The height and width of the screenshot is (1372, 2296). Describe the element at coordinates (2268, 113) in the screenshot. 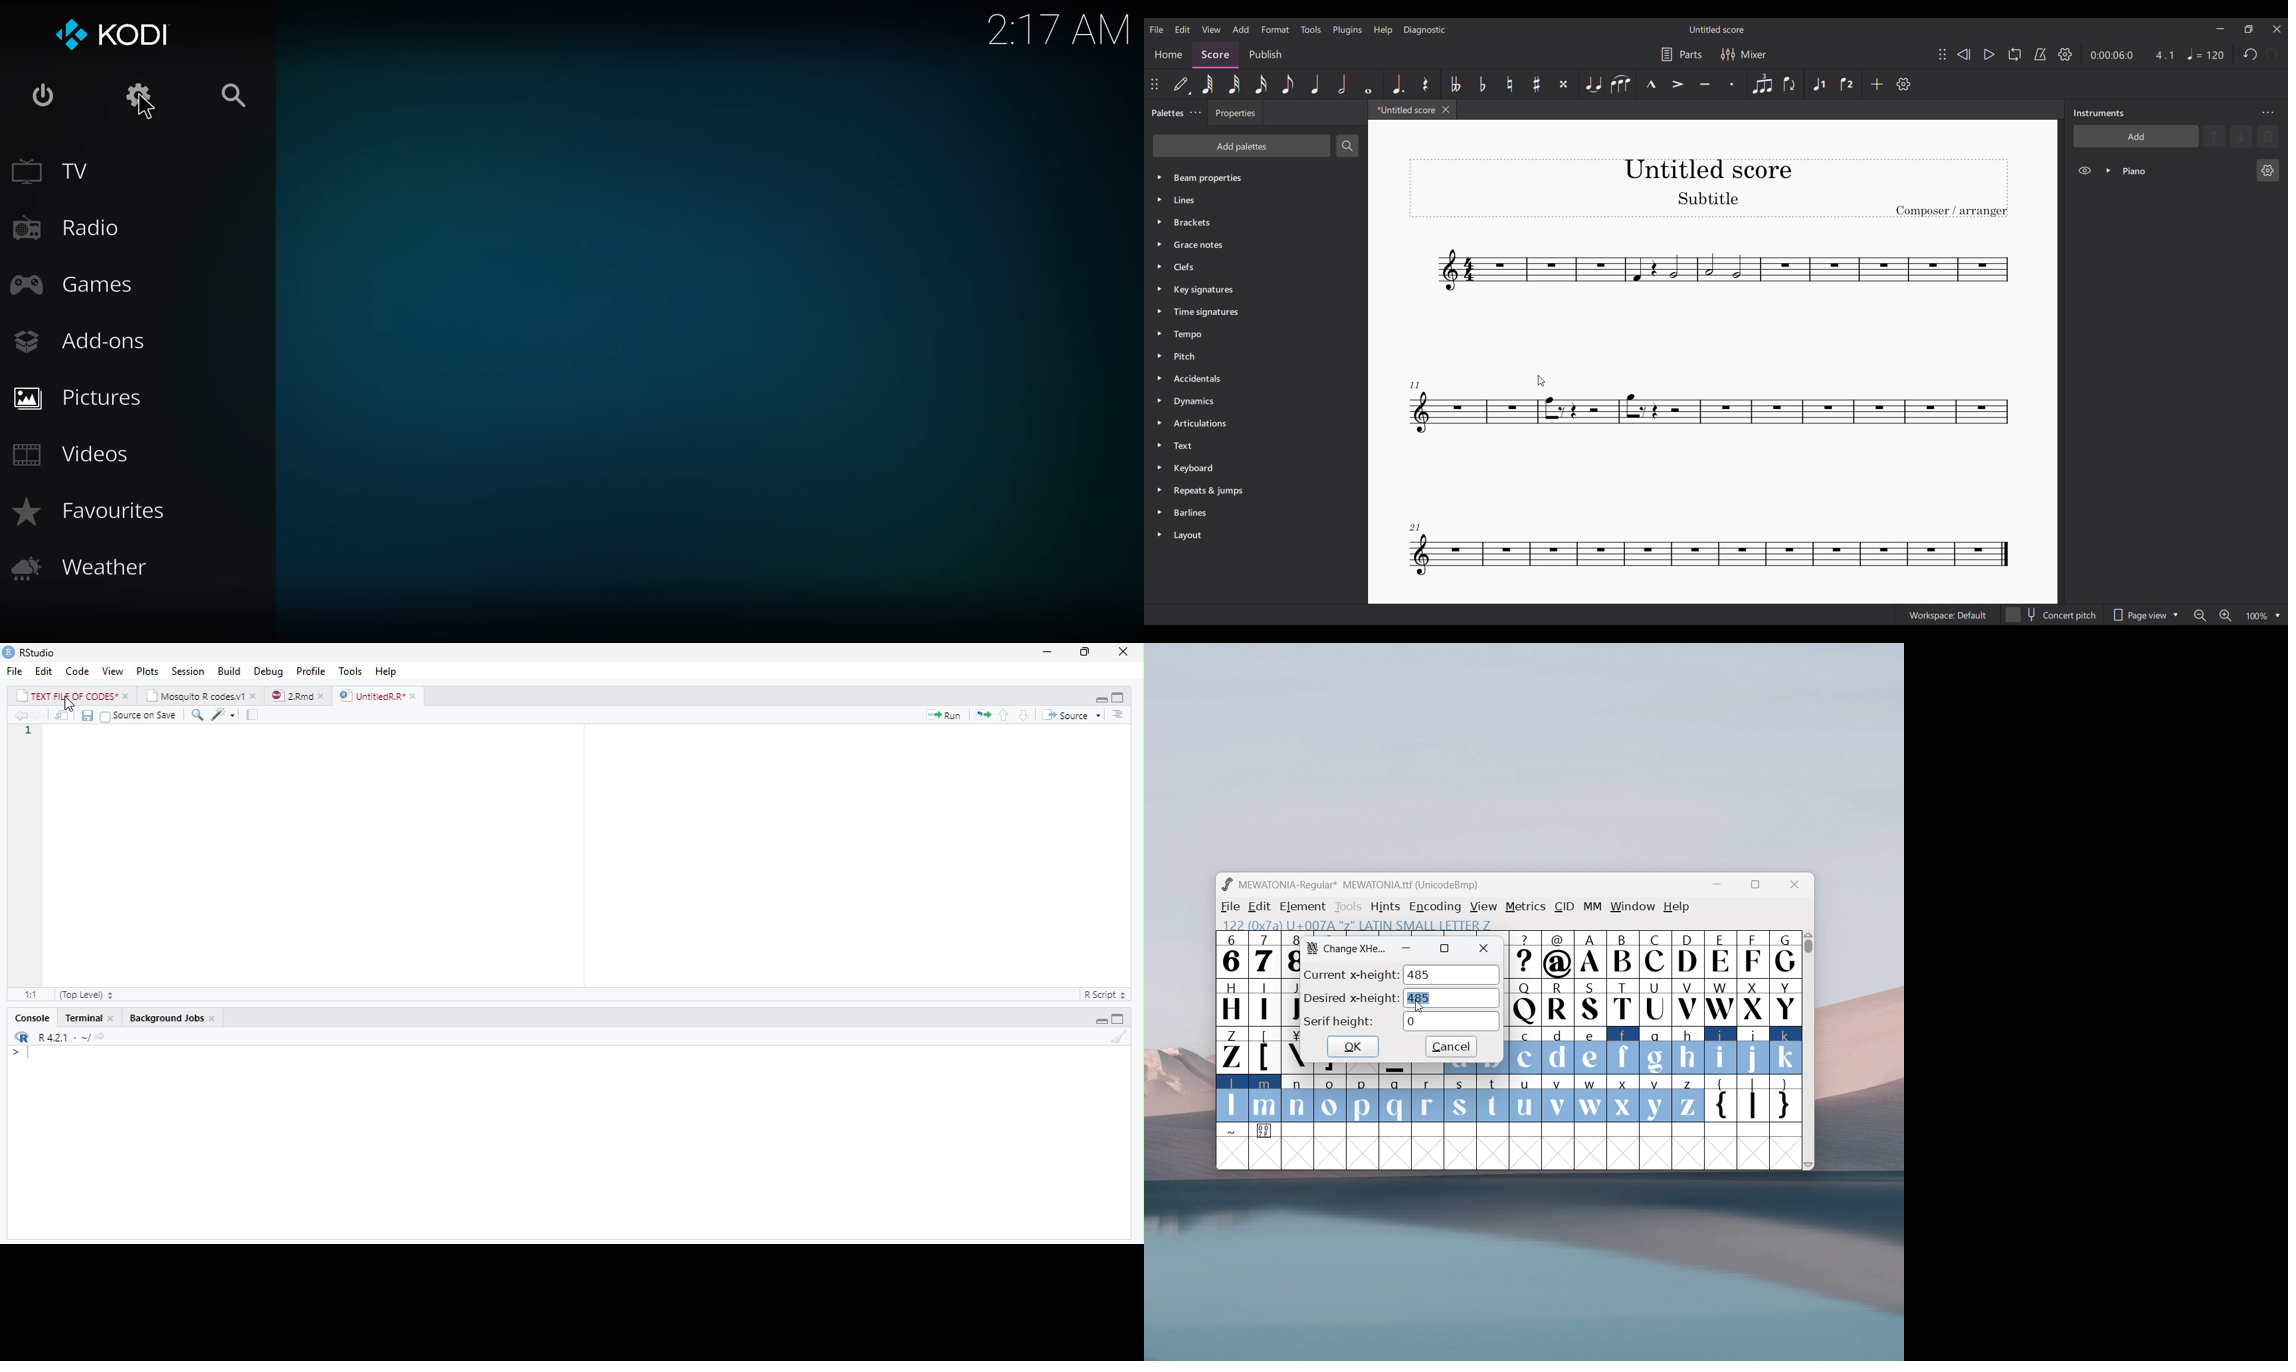

I see `Panel settings` at that location.